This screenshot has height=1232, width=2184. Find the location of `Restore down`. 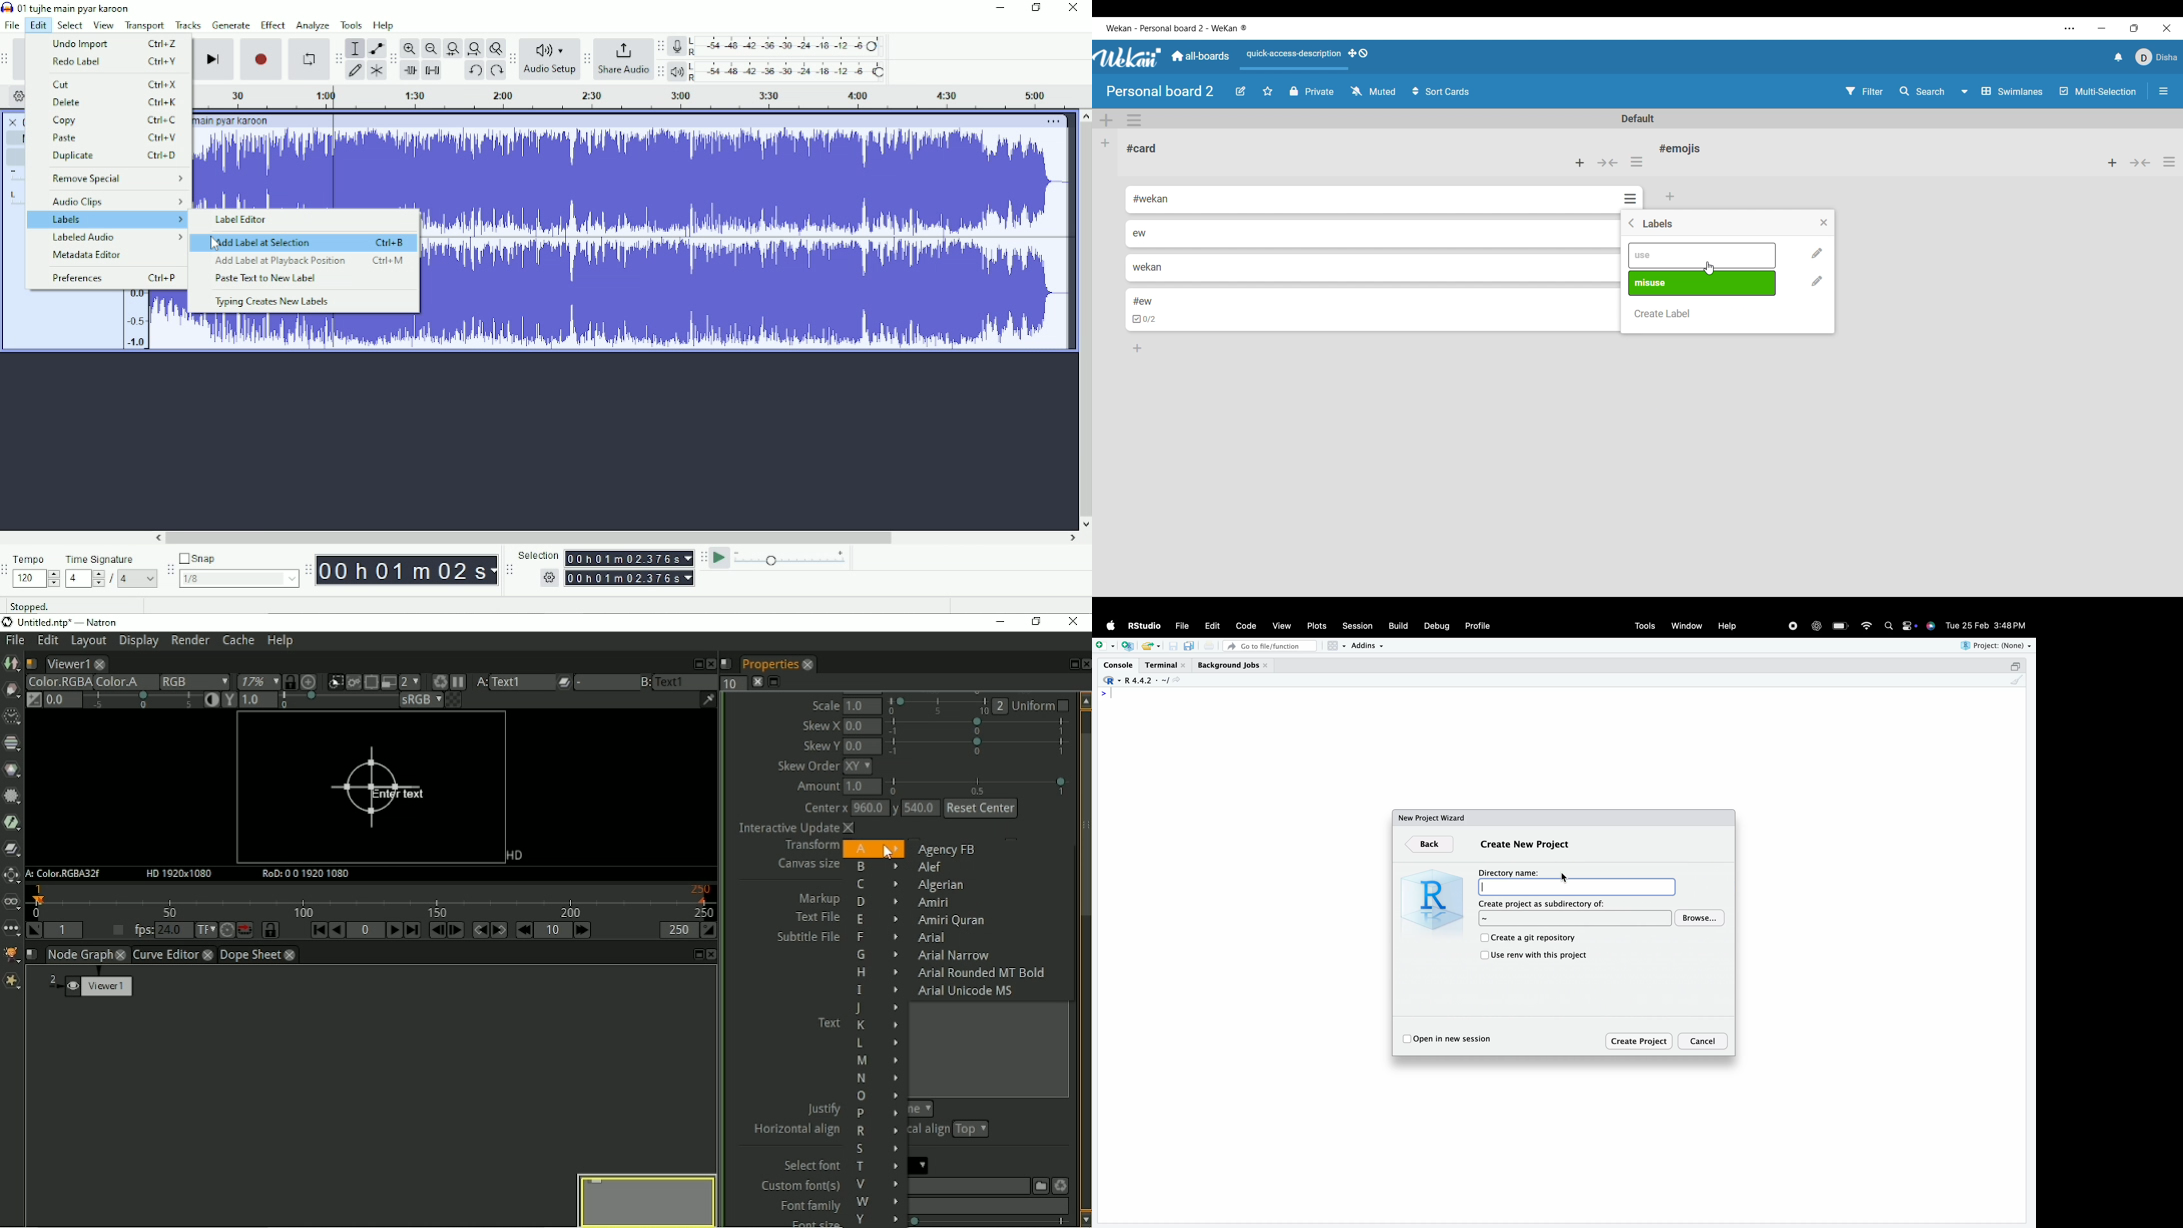

Restore down is located at coordinates (1037, 9).